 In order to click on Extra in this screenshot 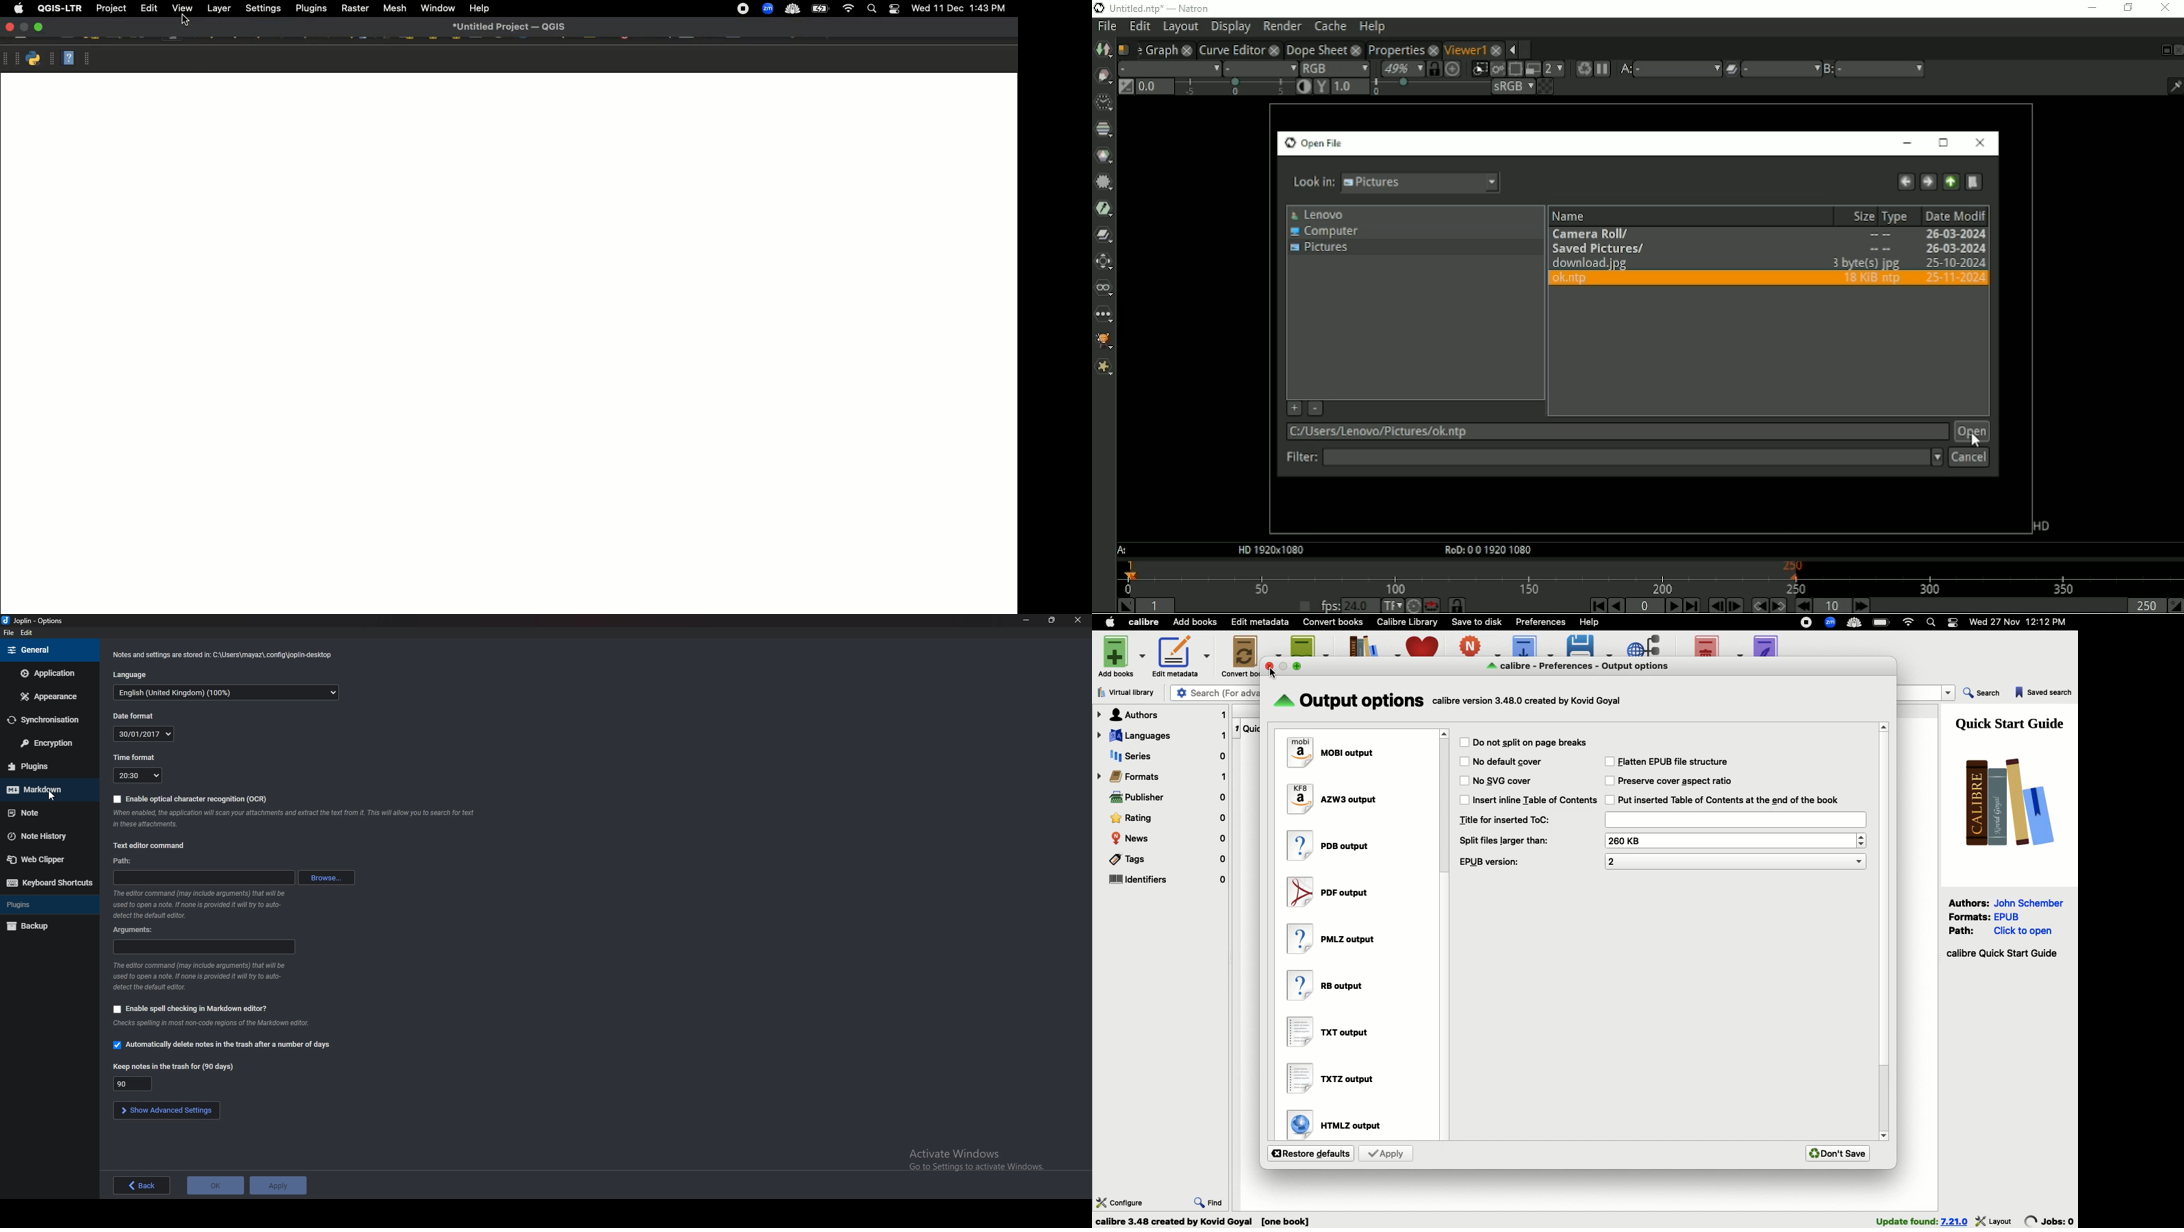, I will do `click(1104, 367)`.